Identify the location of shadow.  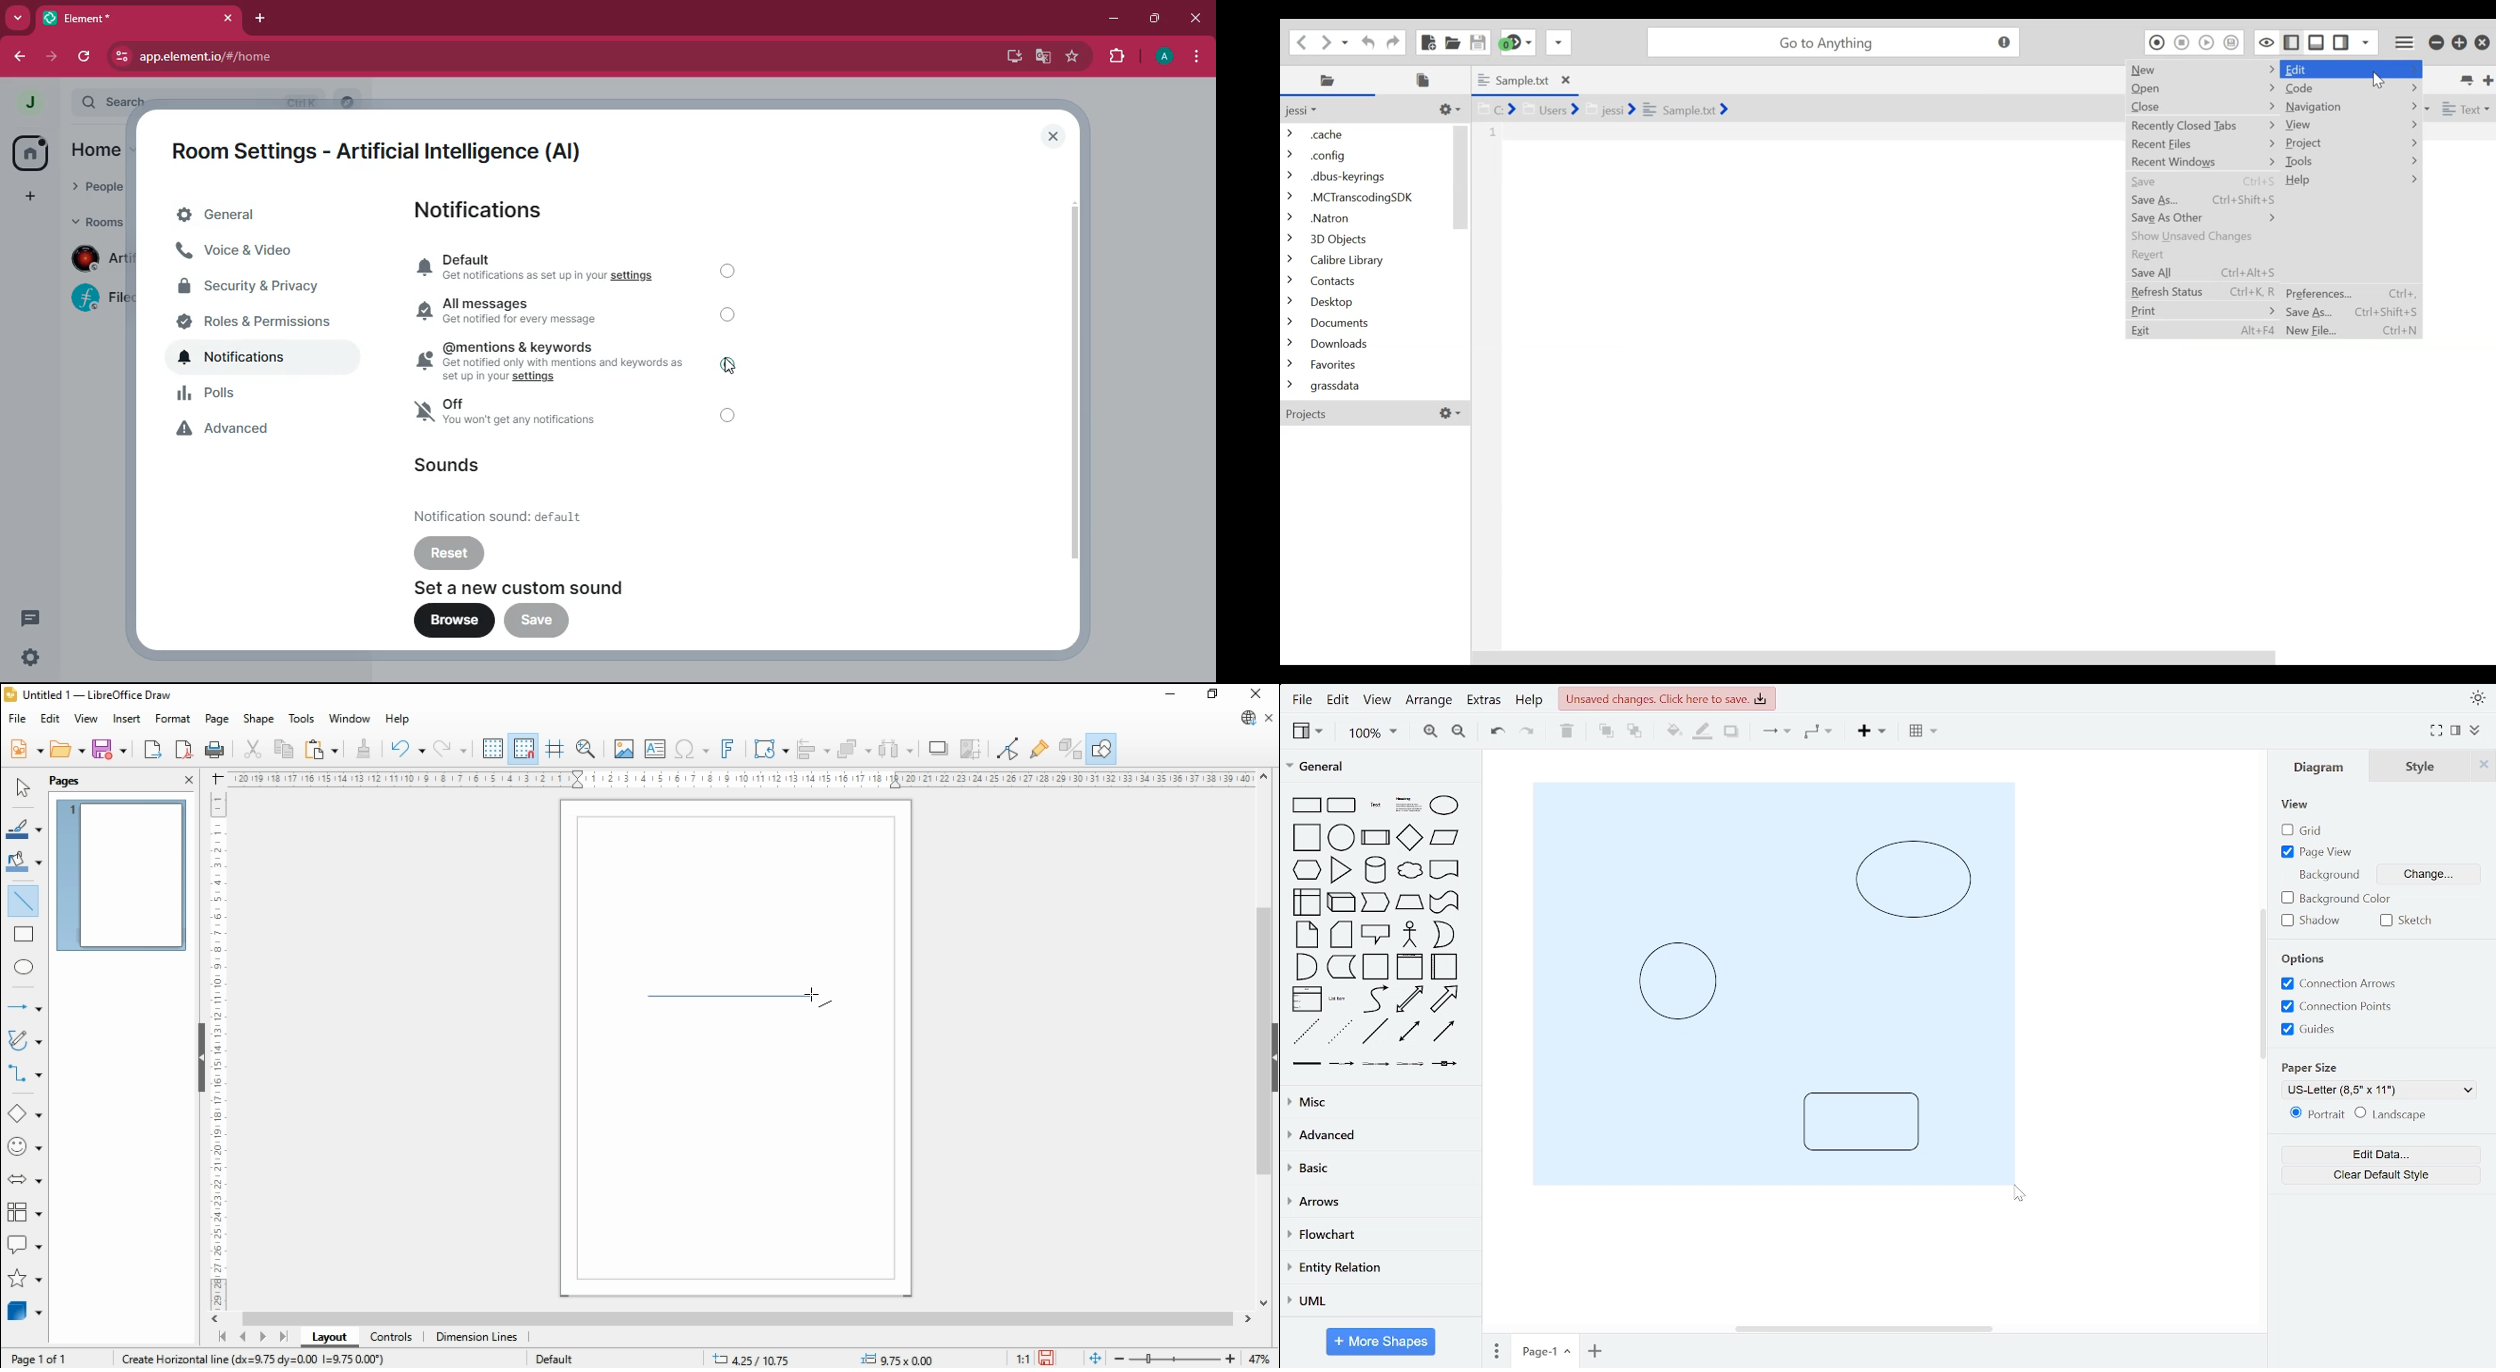
(940, 748).